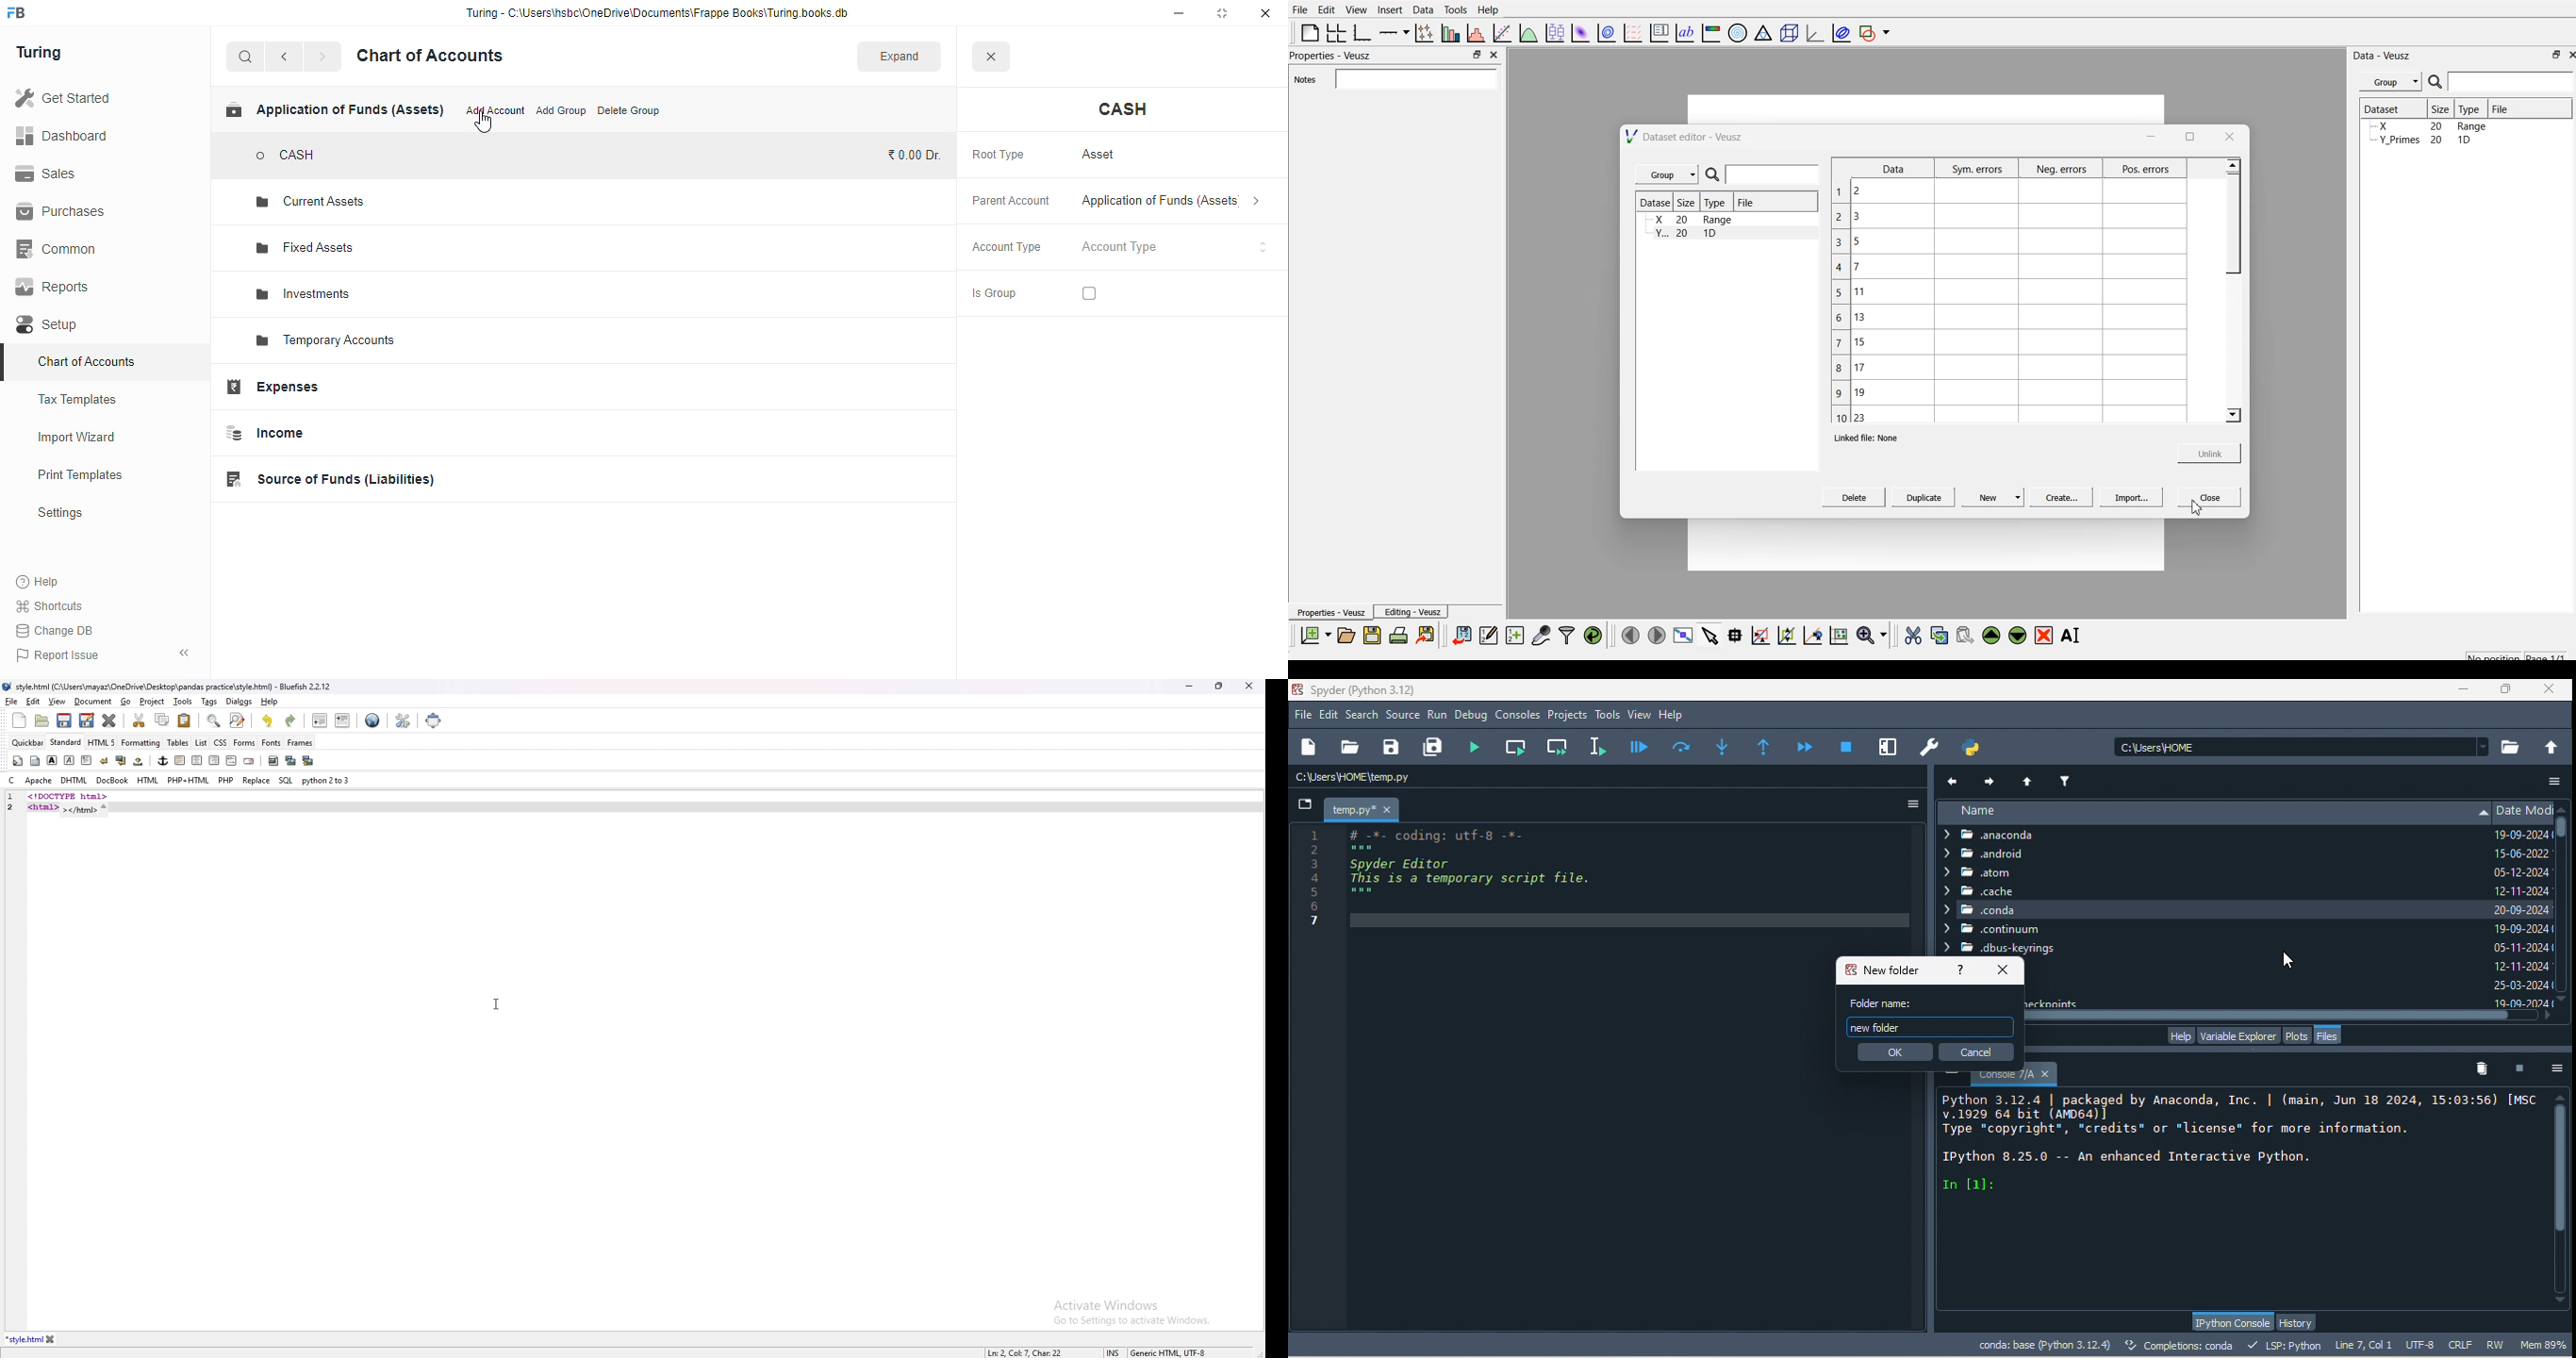 Image resolution: width=2576 pixels, height=1372 pixels. What do you see at coordinates (2031, 780) in the screenshot?
I see `parent` at bounding box center [2031, 780].